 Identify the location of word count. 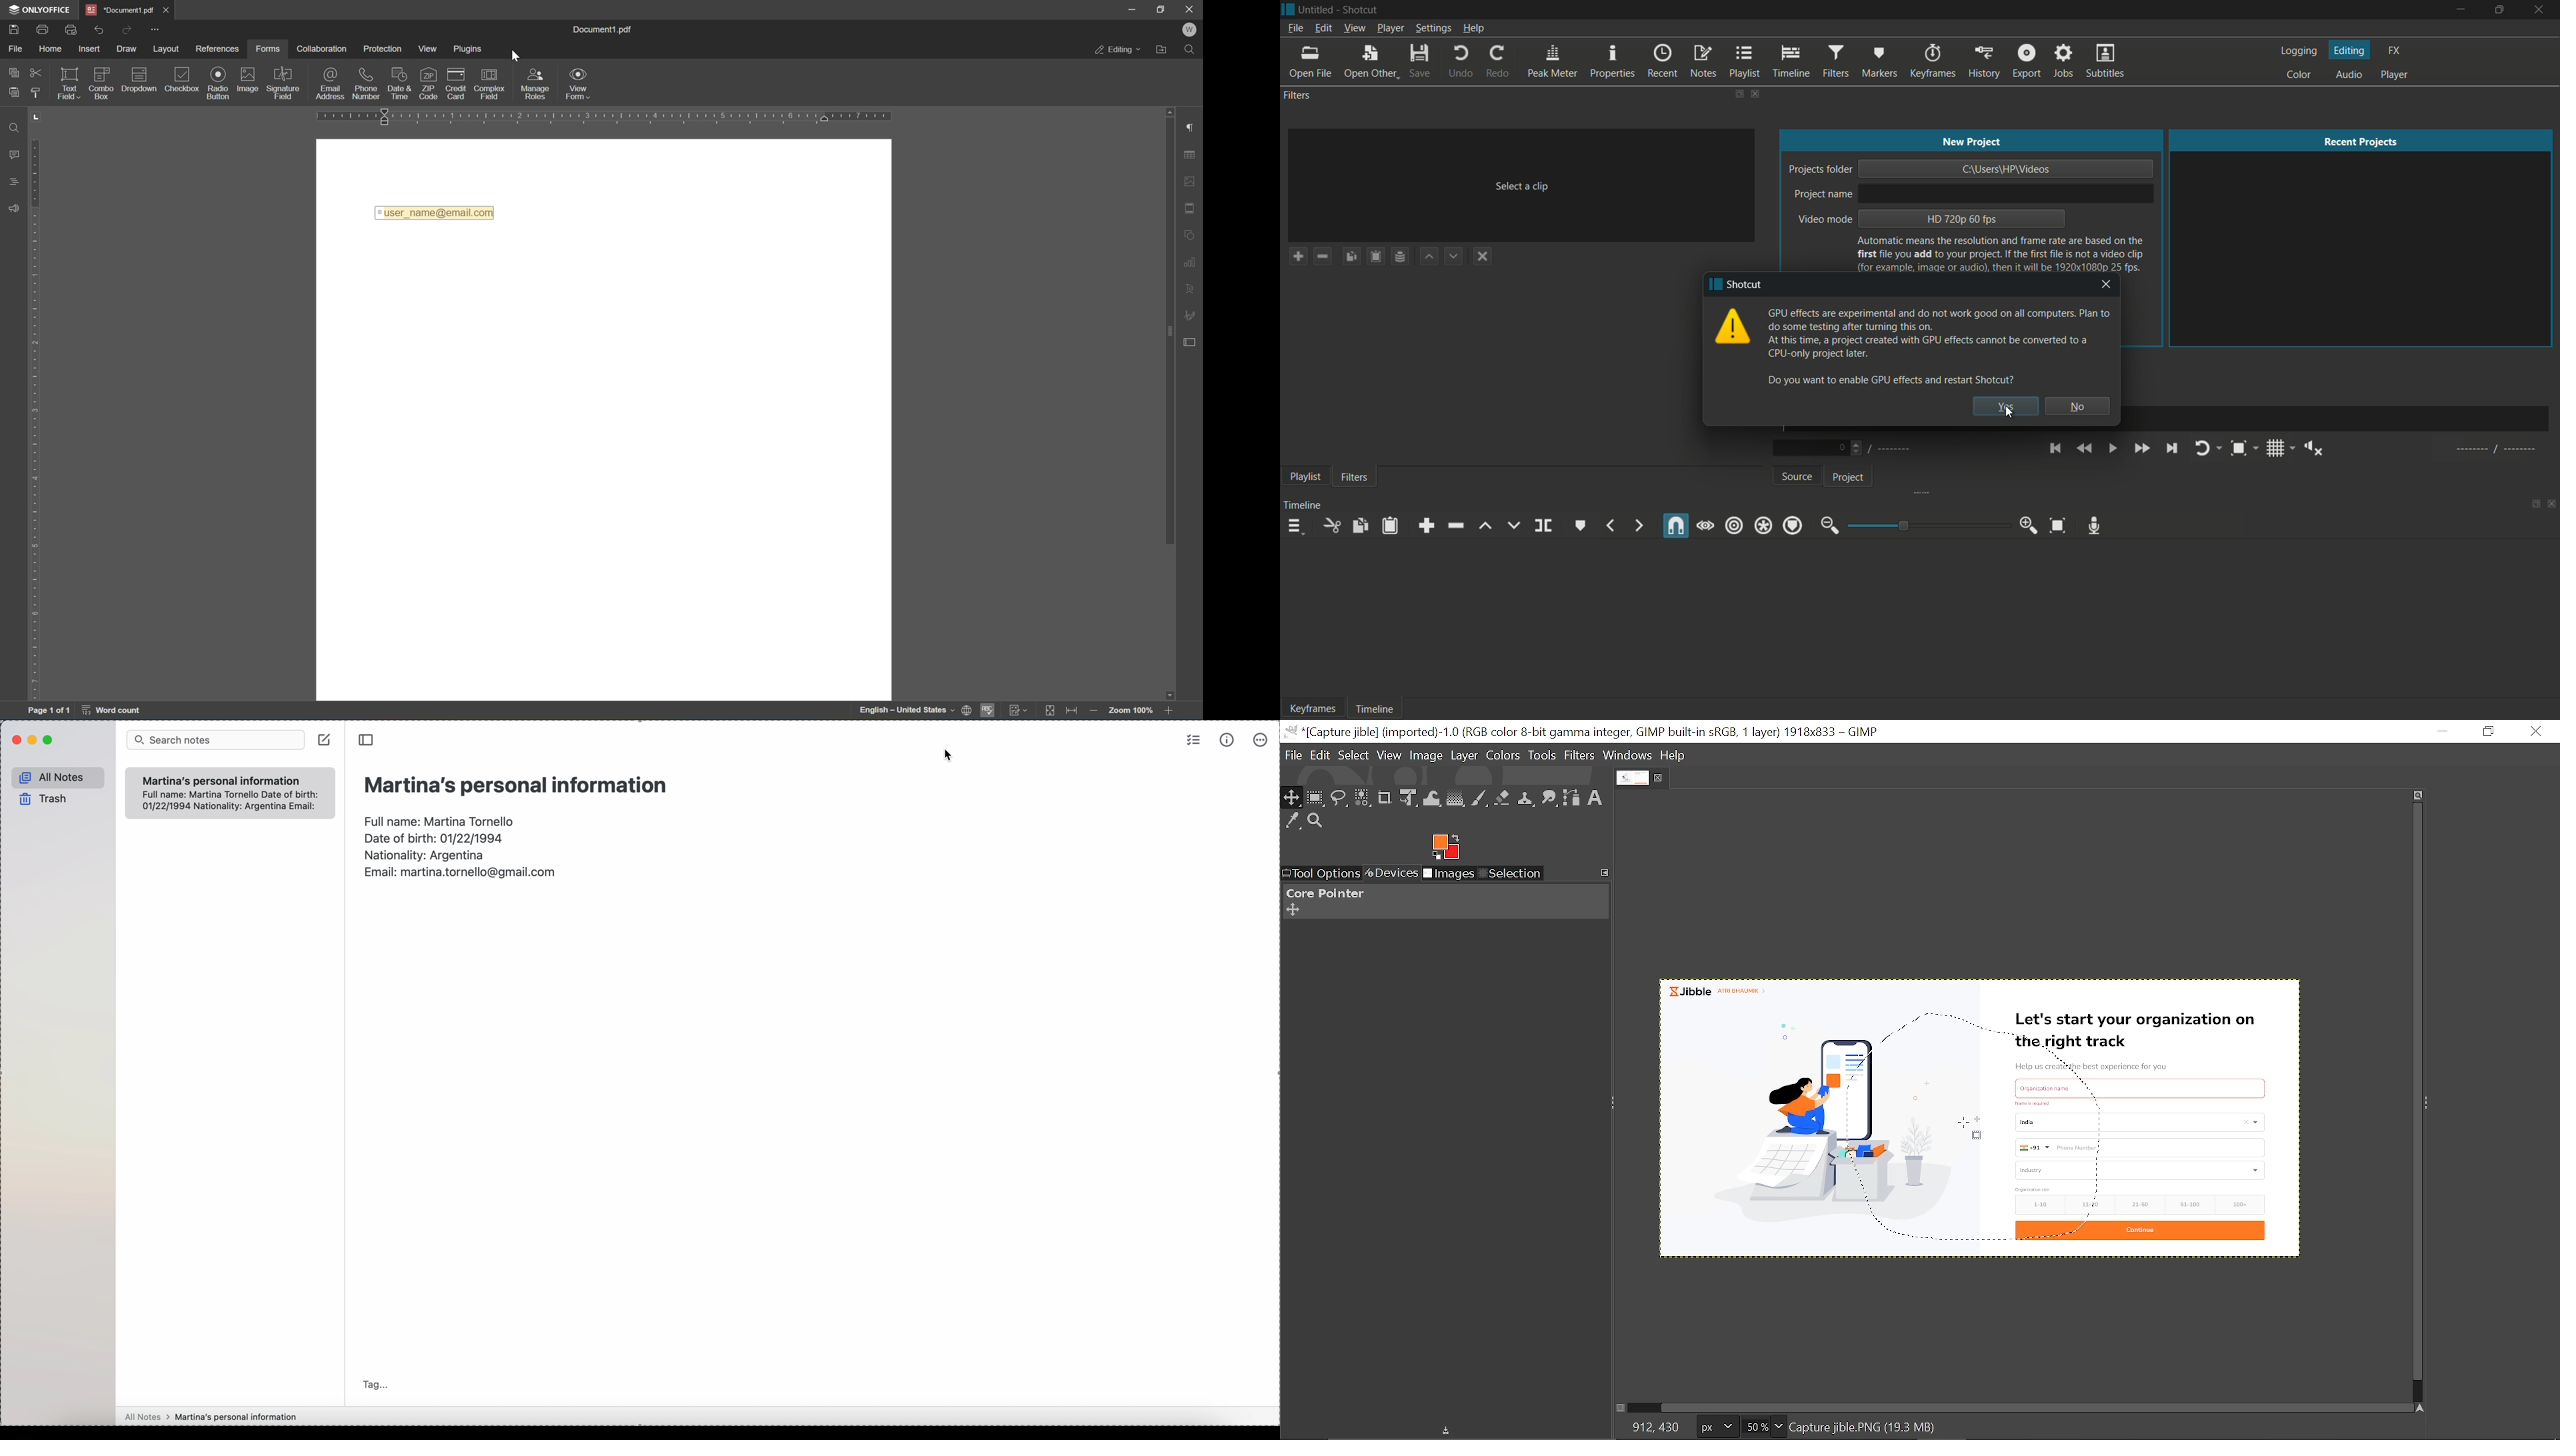
(111, 711).